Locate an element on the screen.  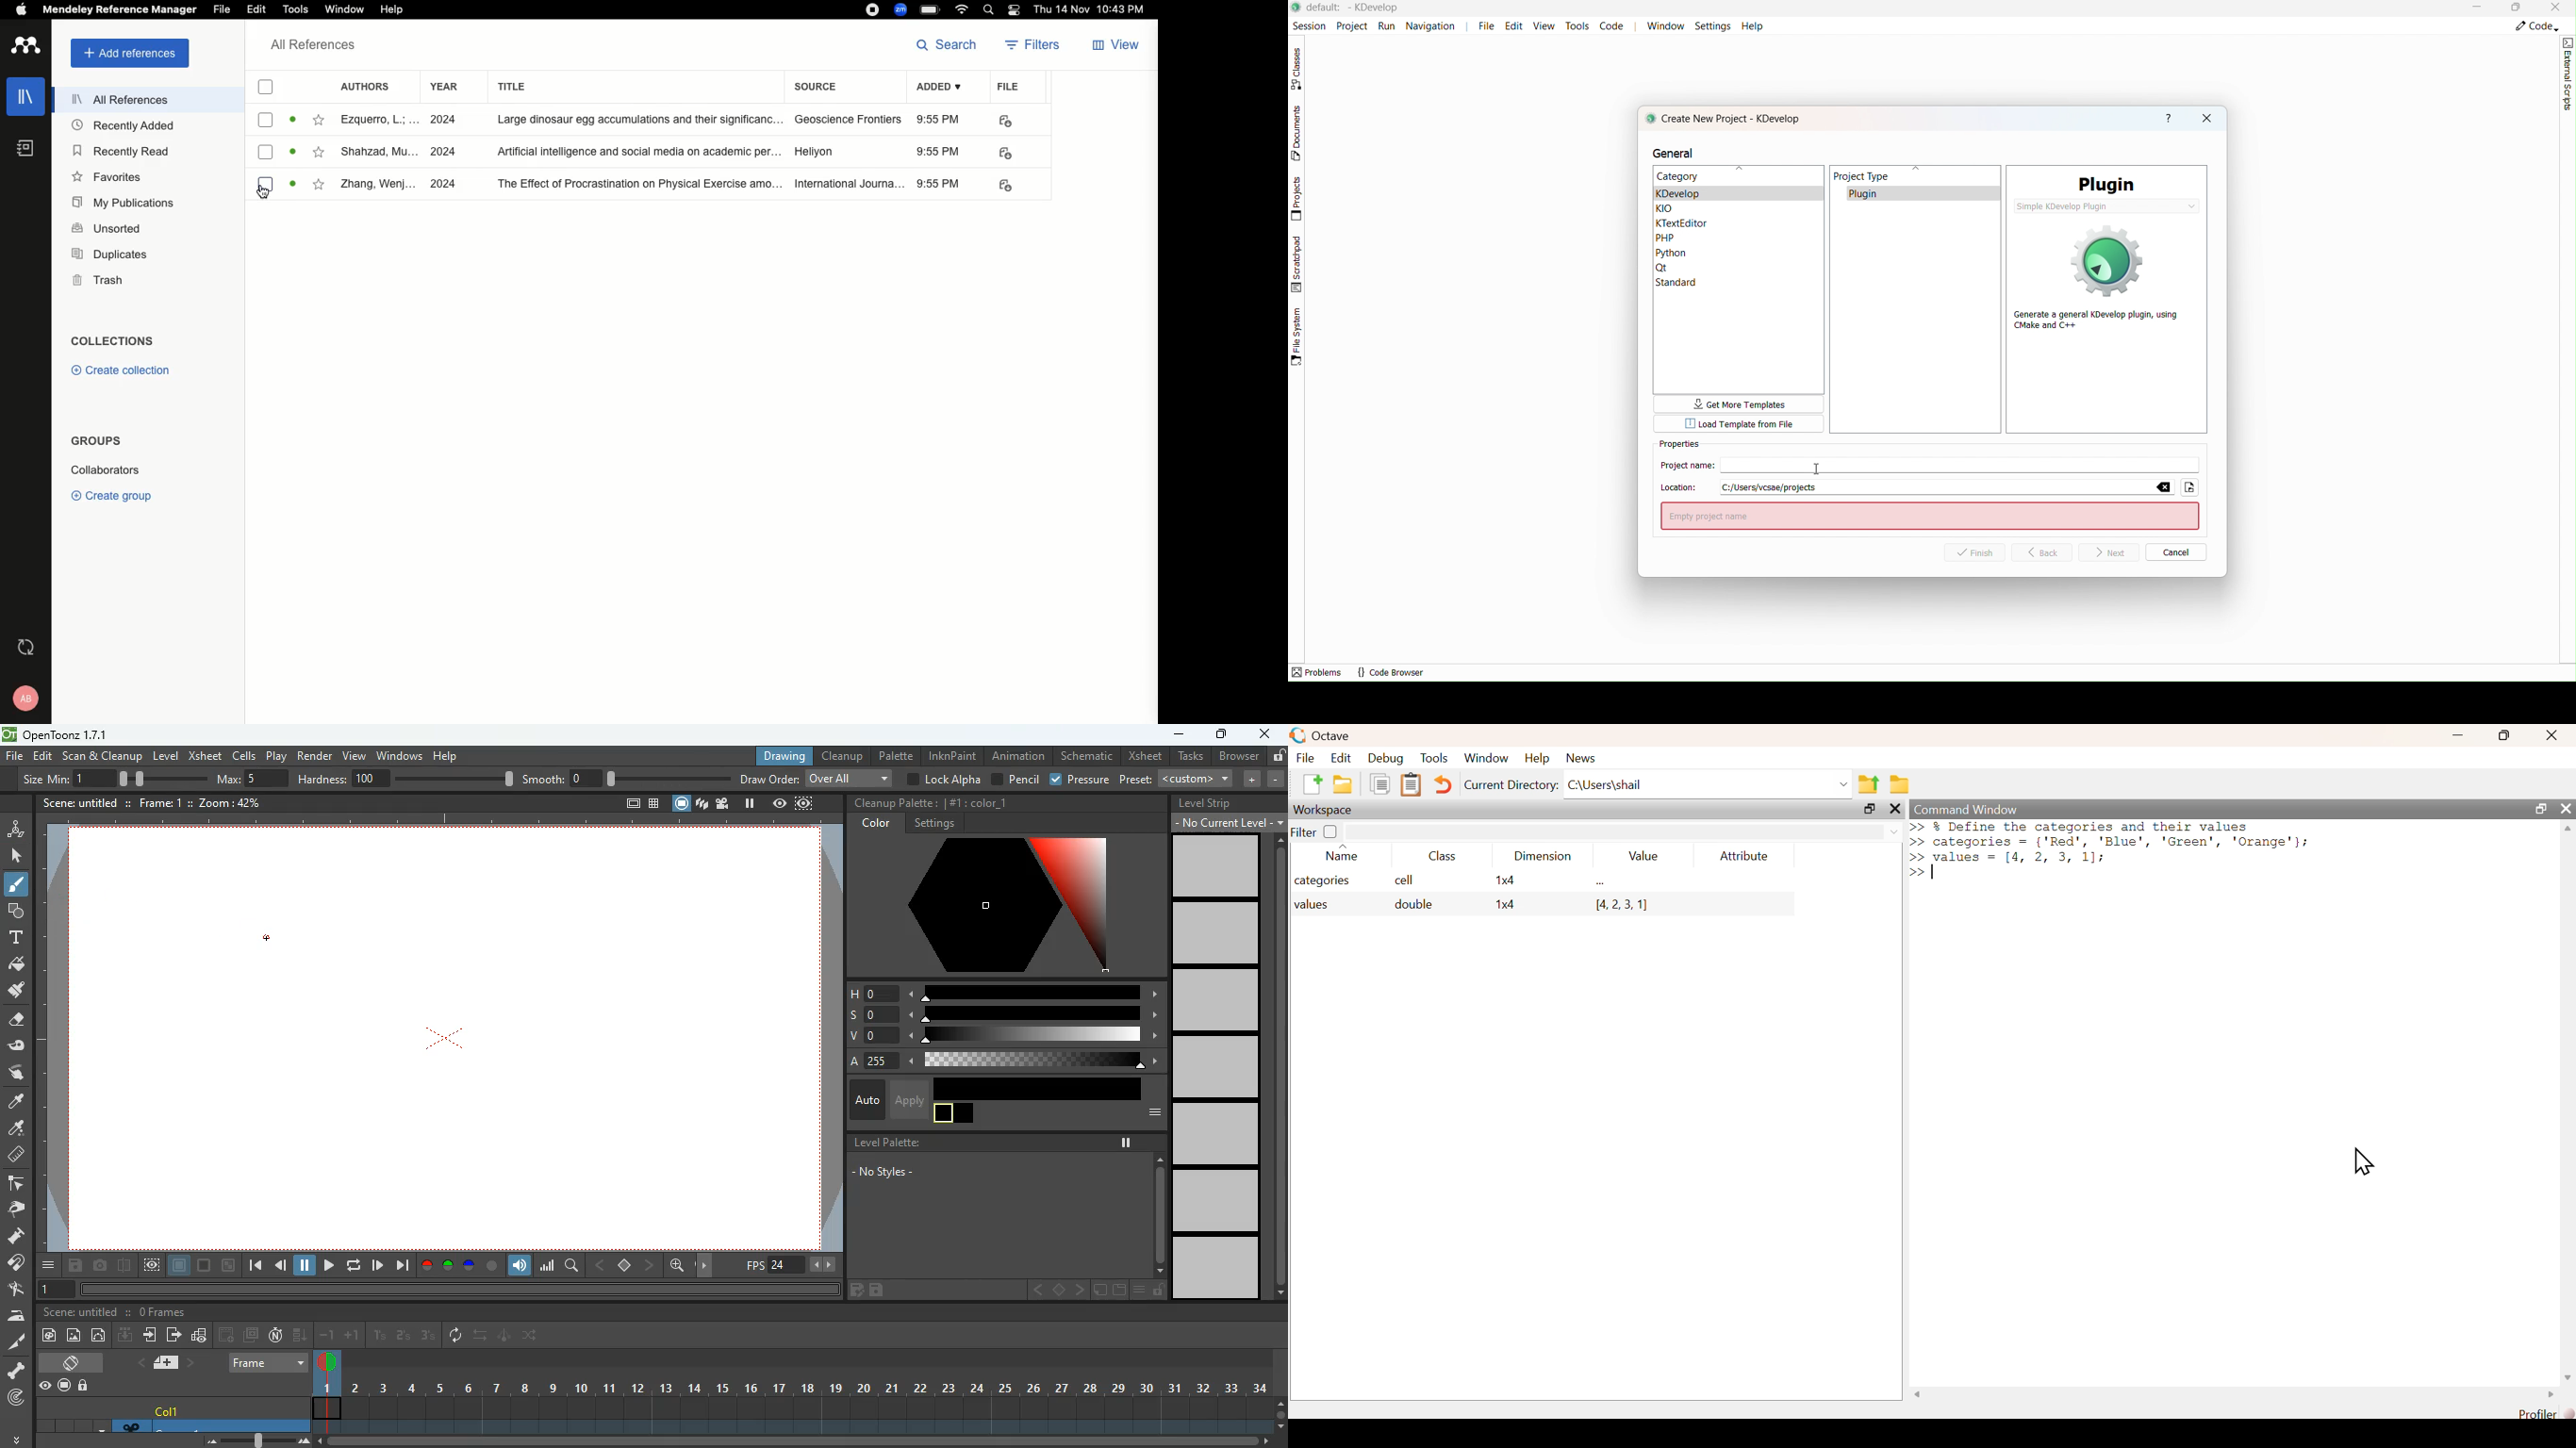
Charge is located at coordinates (932, 11).